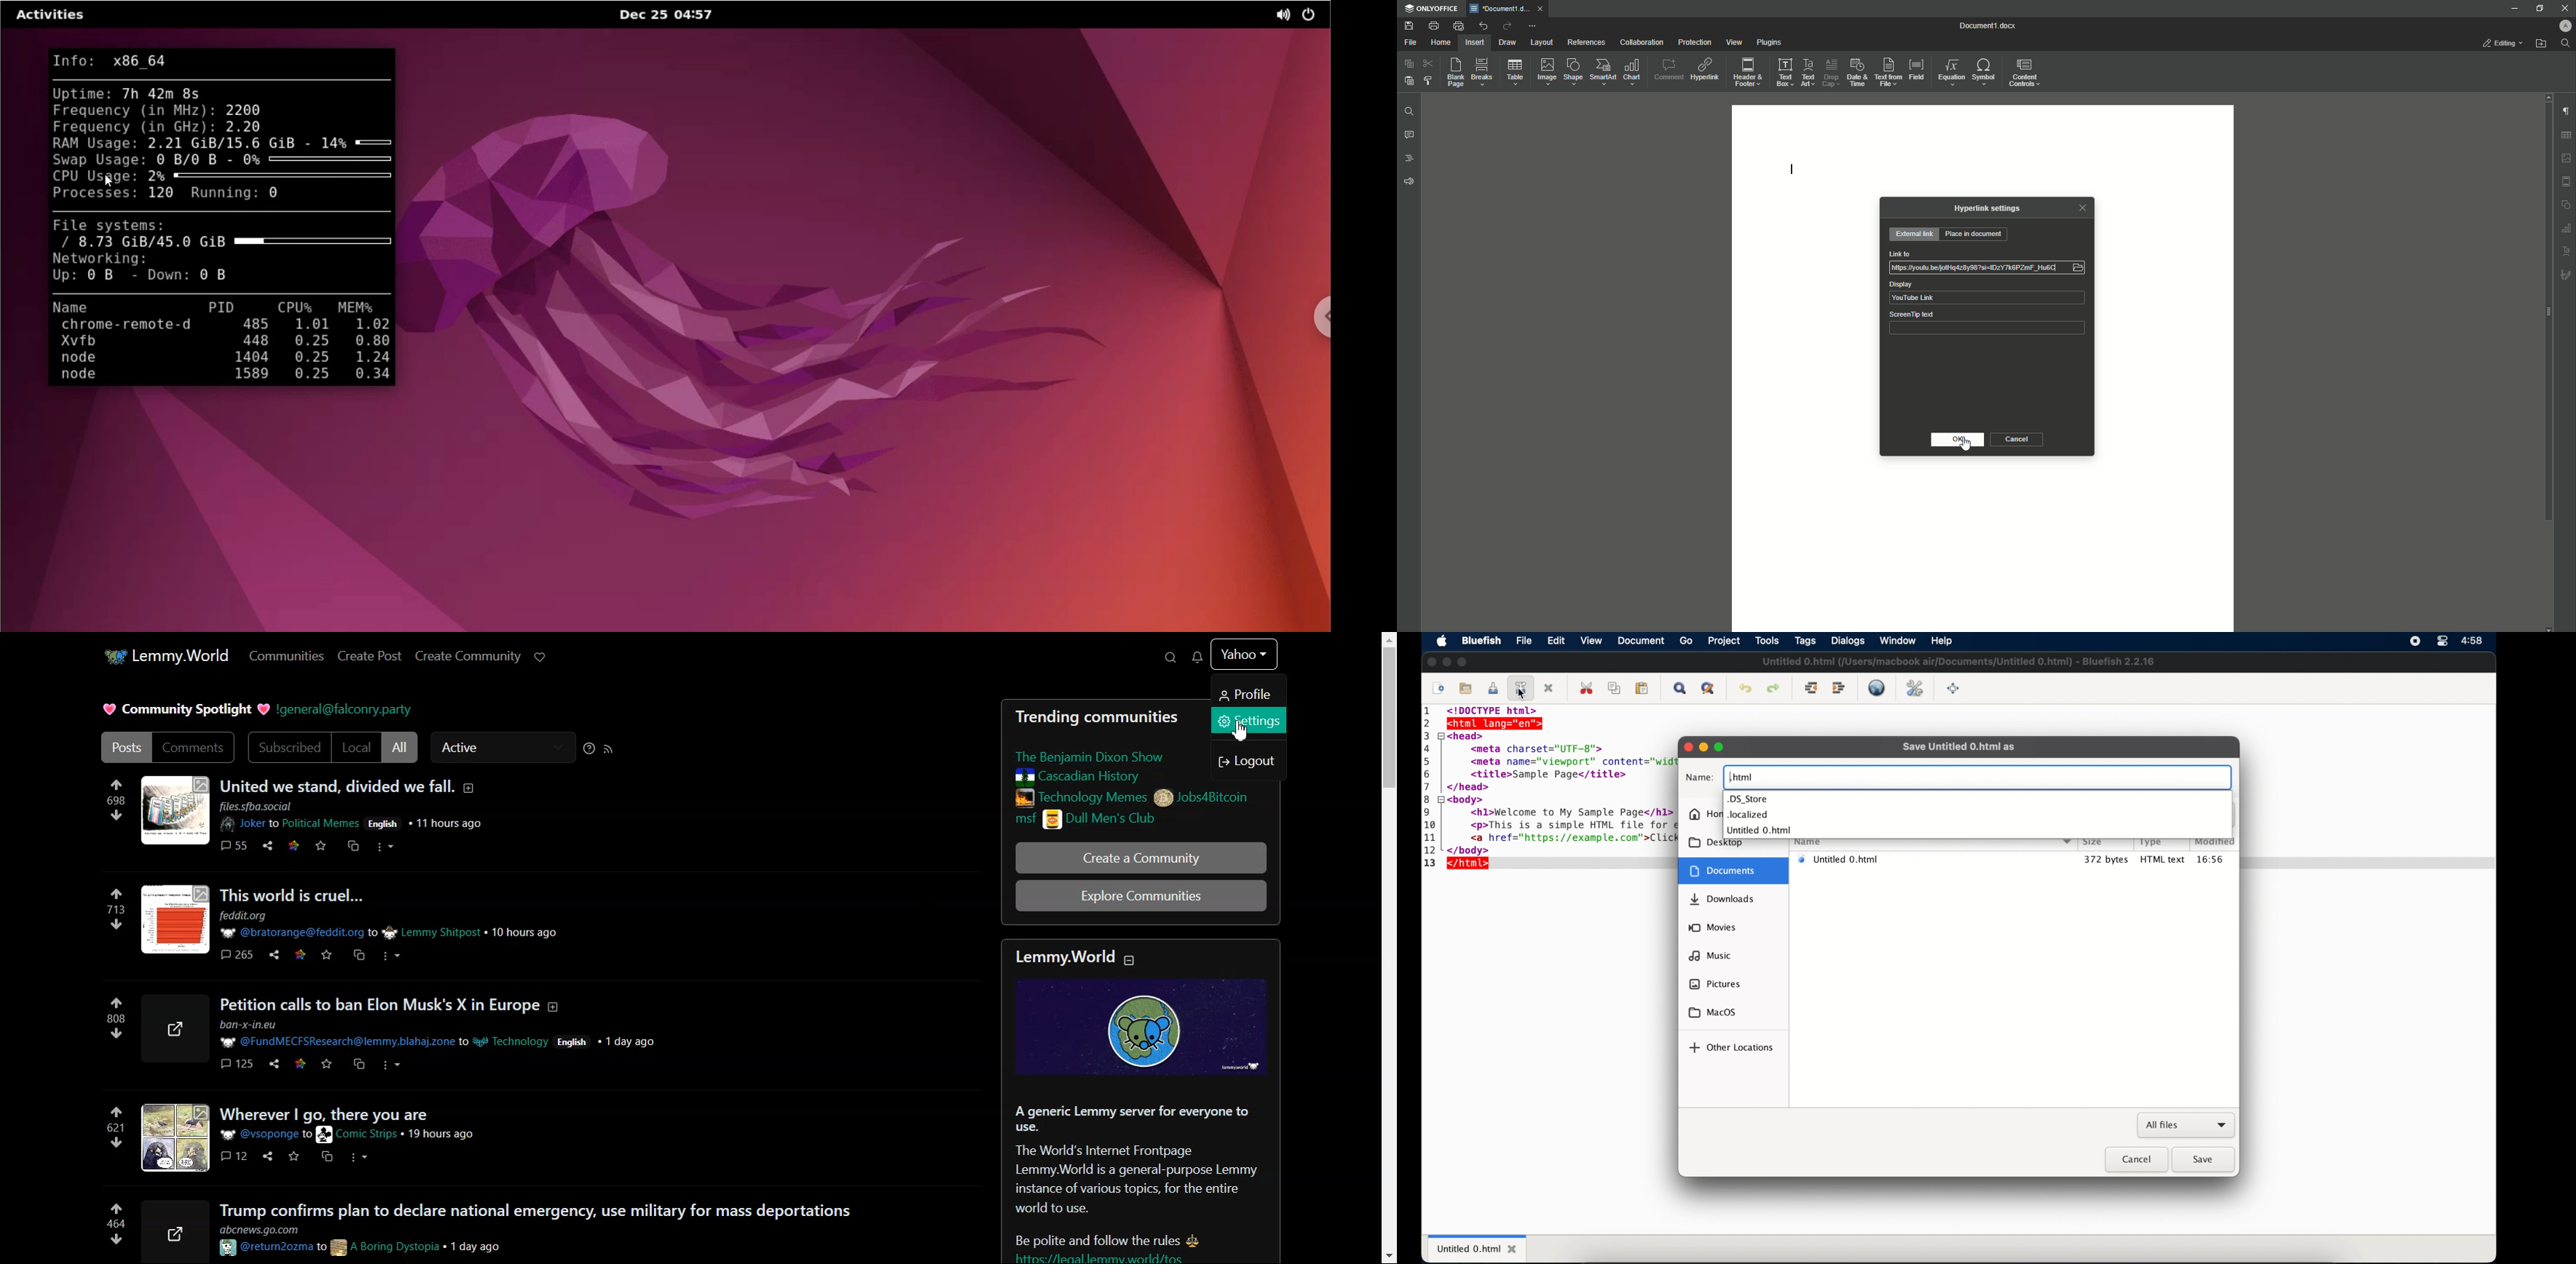 The height and width of the screenshot is (1288, 2576). I want to click on minimize, so click(1704, 747).